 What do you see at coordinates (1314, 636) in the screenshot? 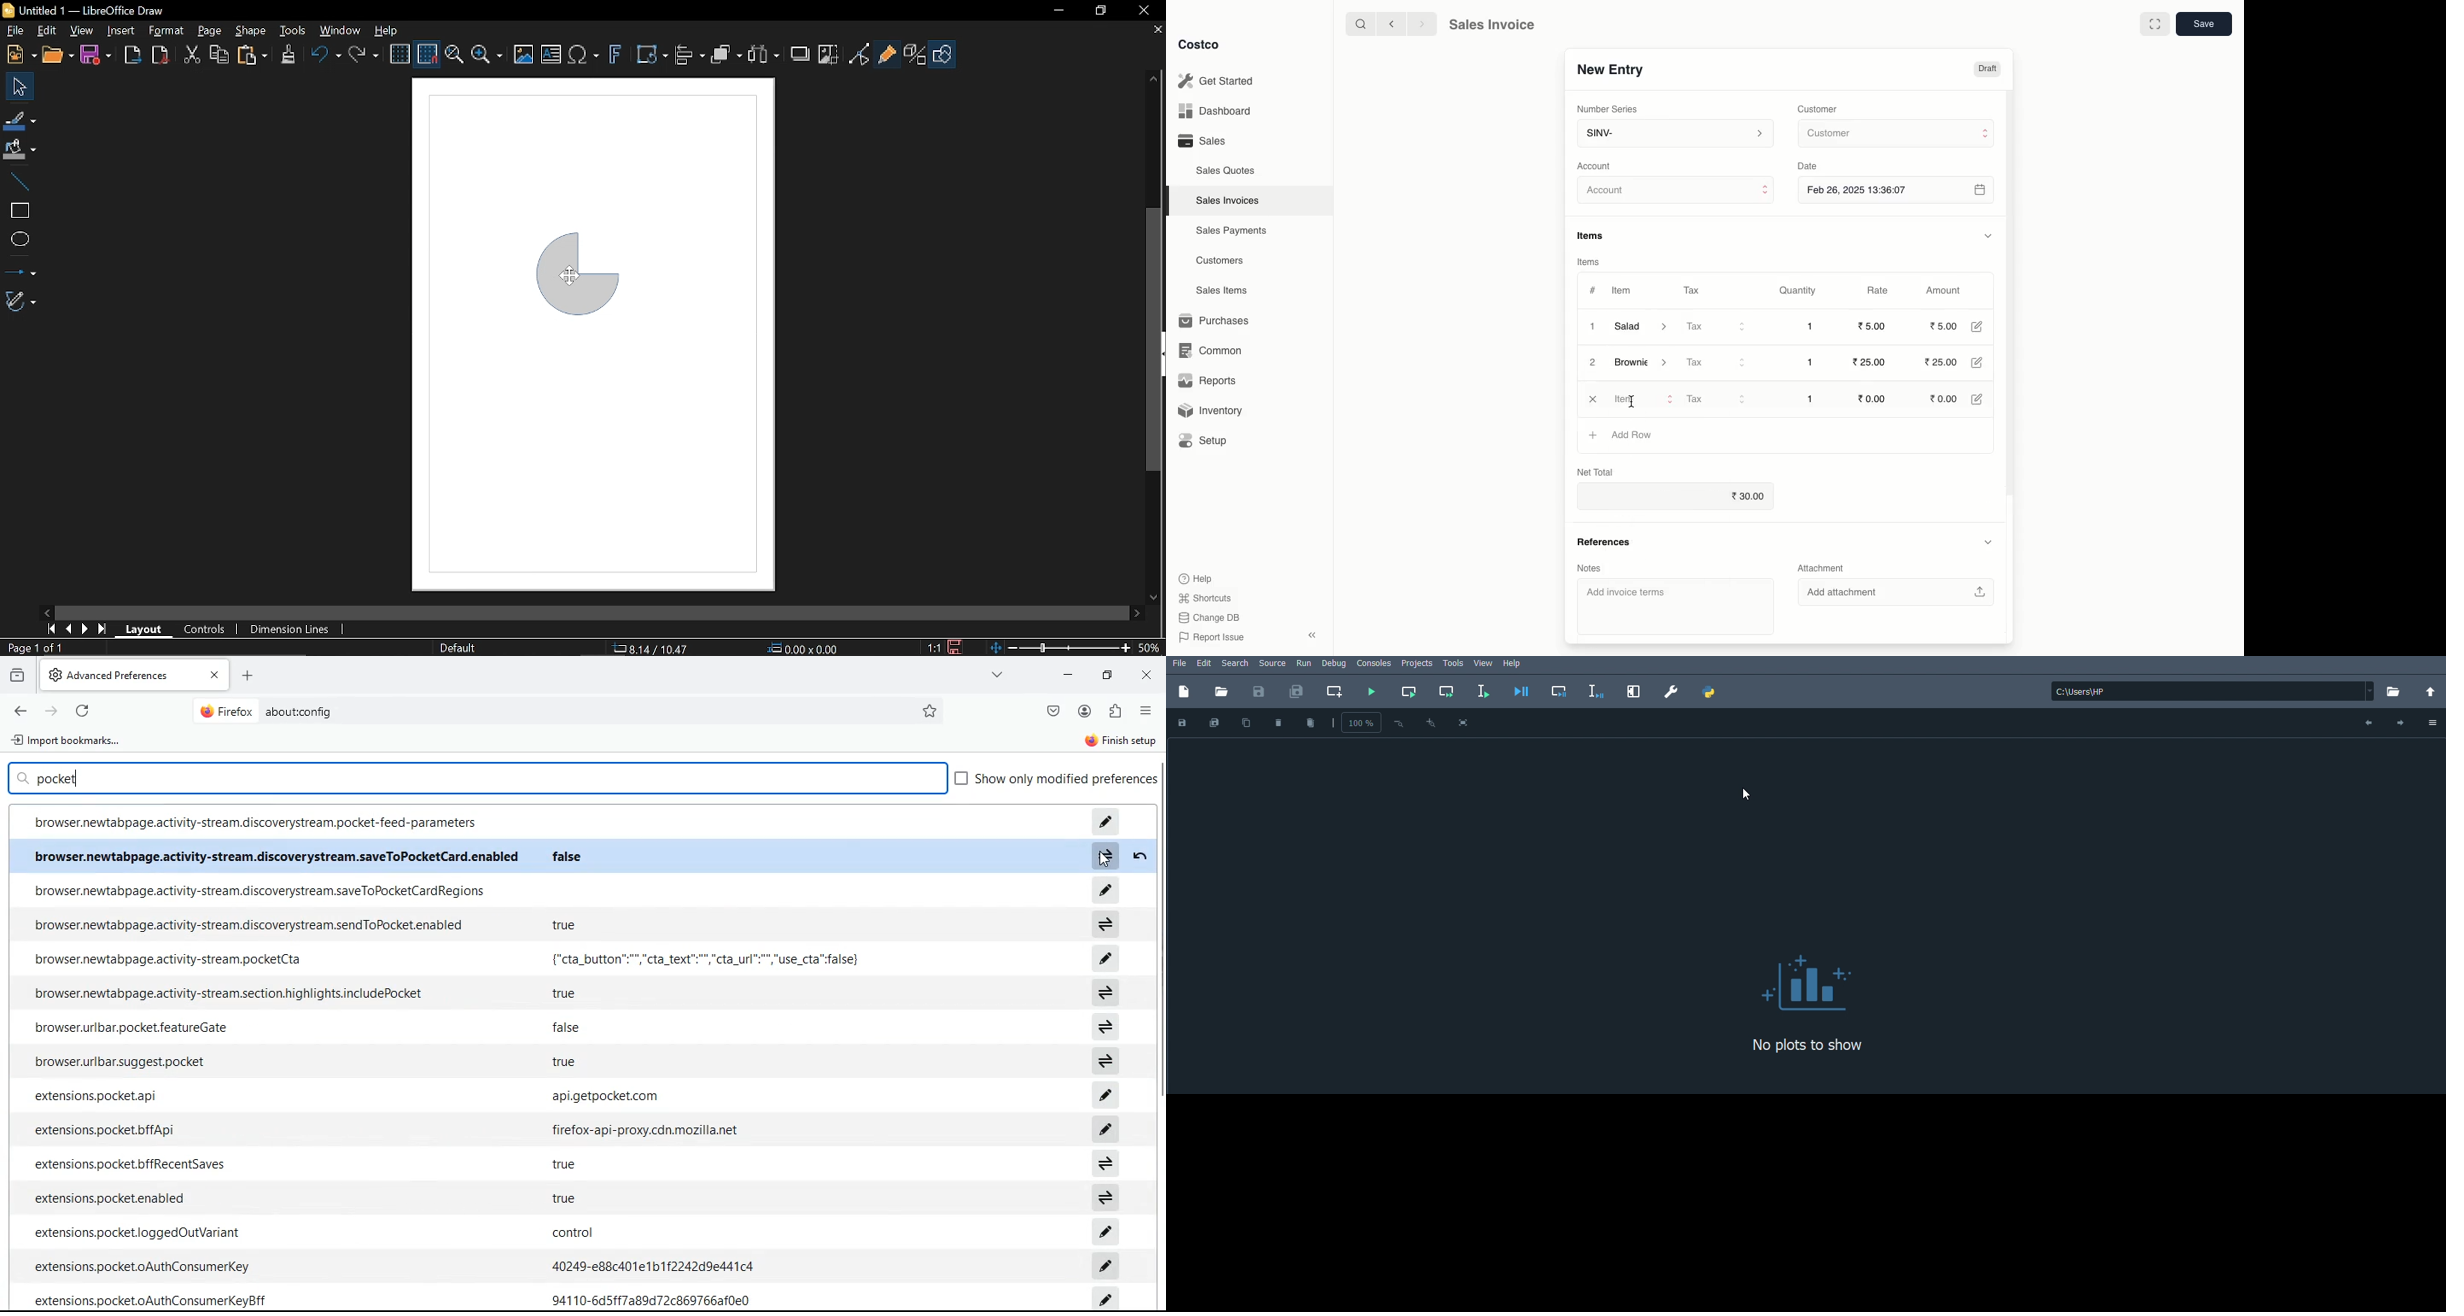
I see `Collapse` at bounding box center [1314, 636].